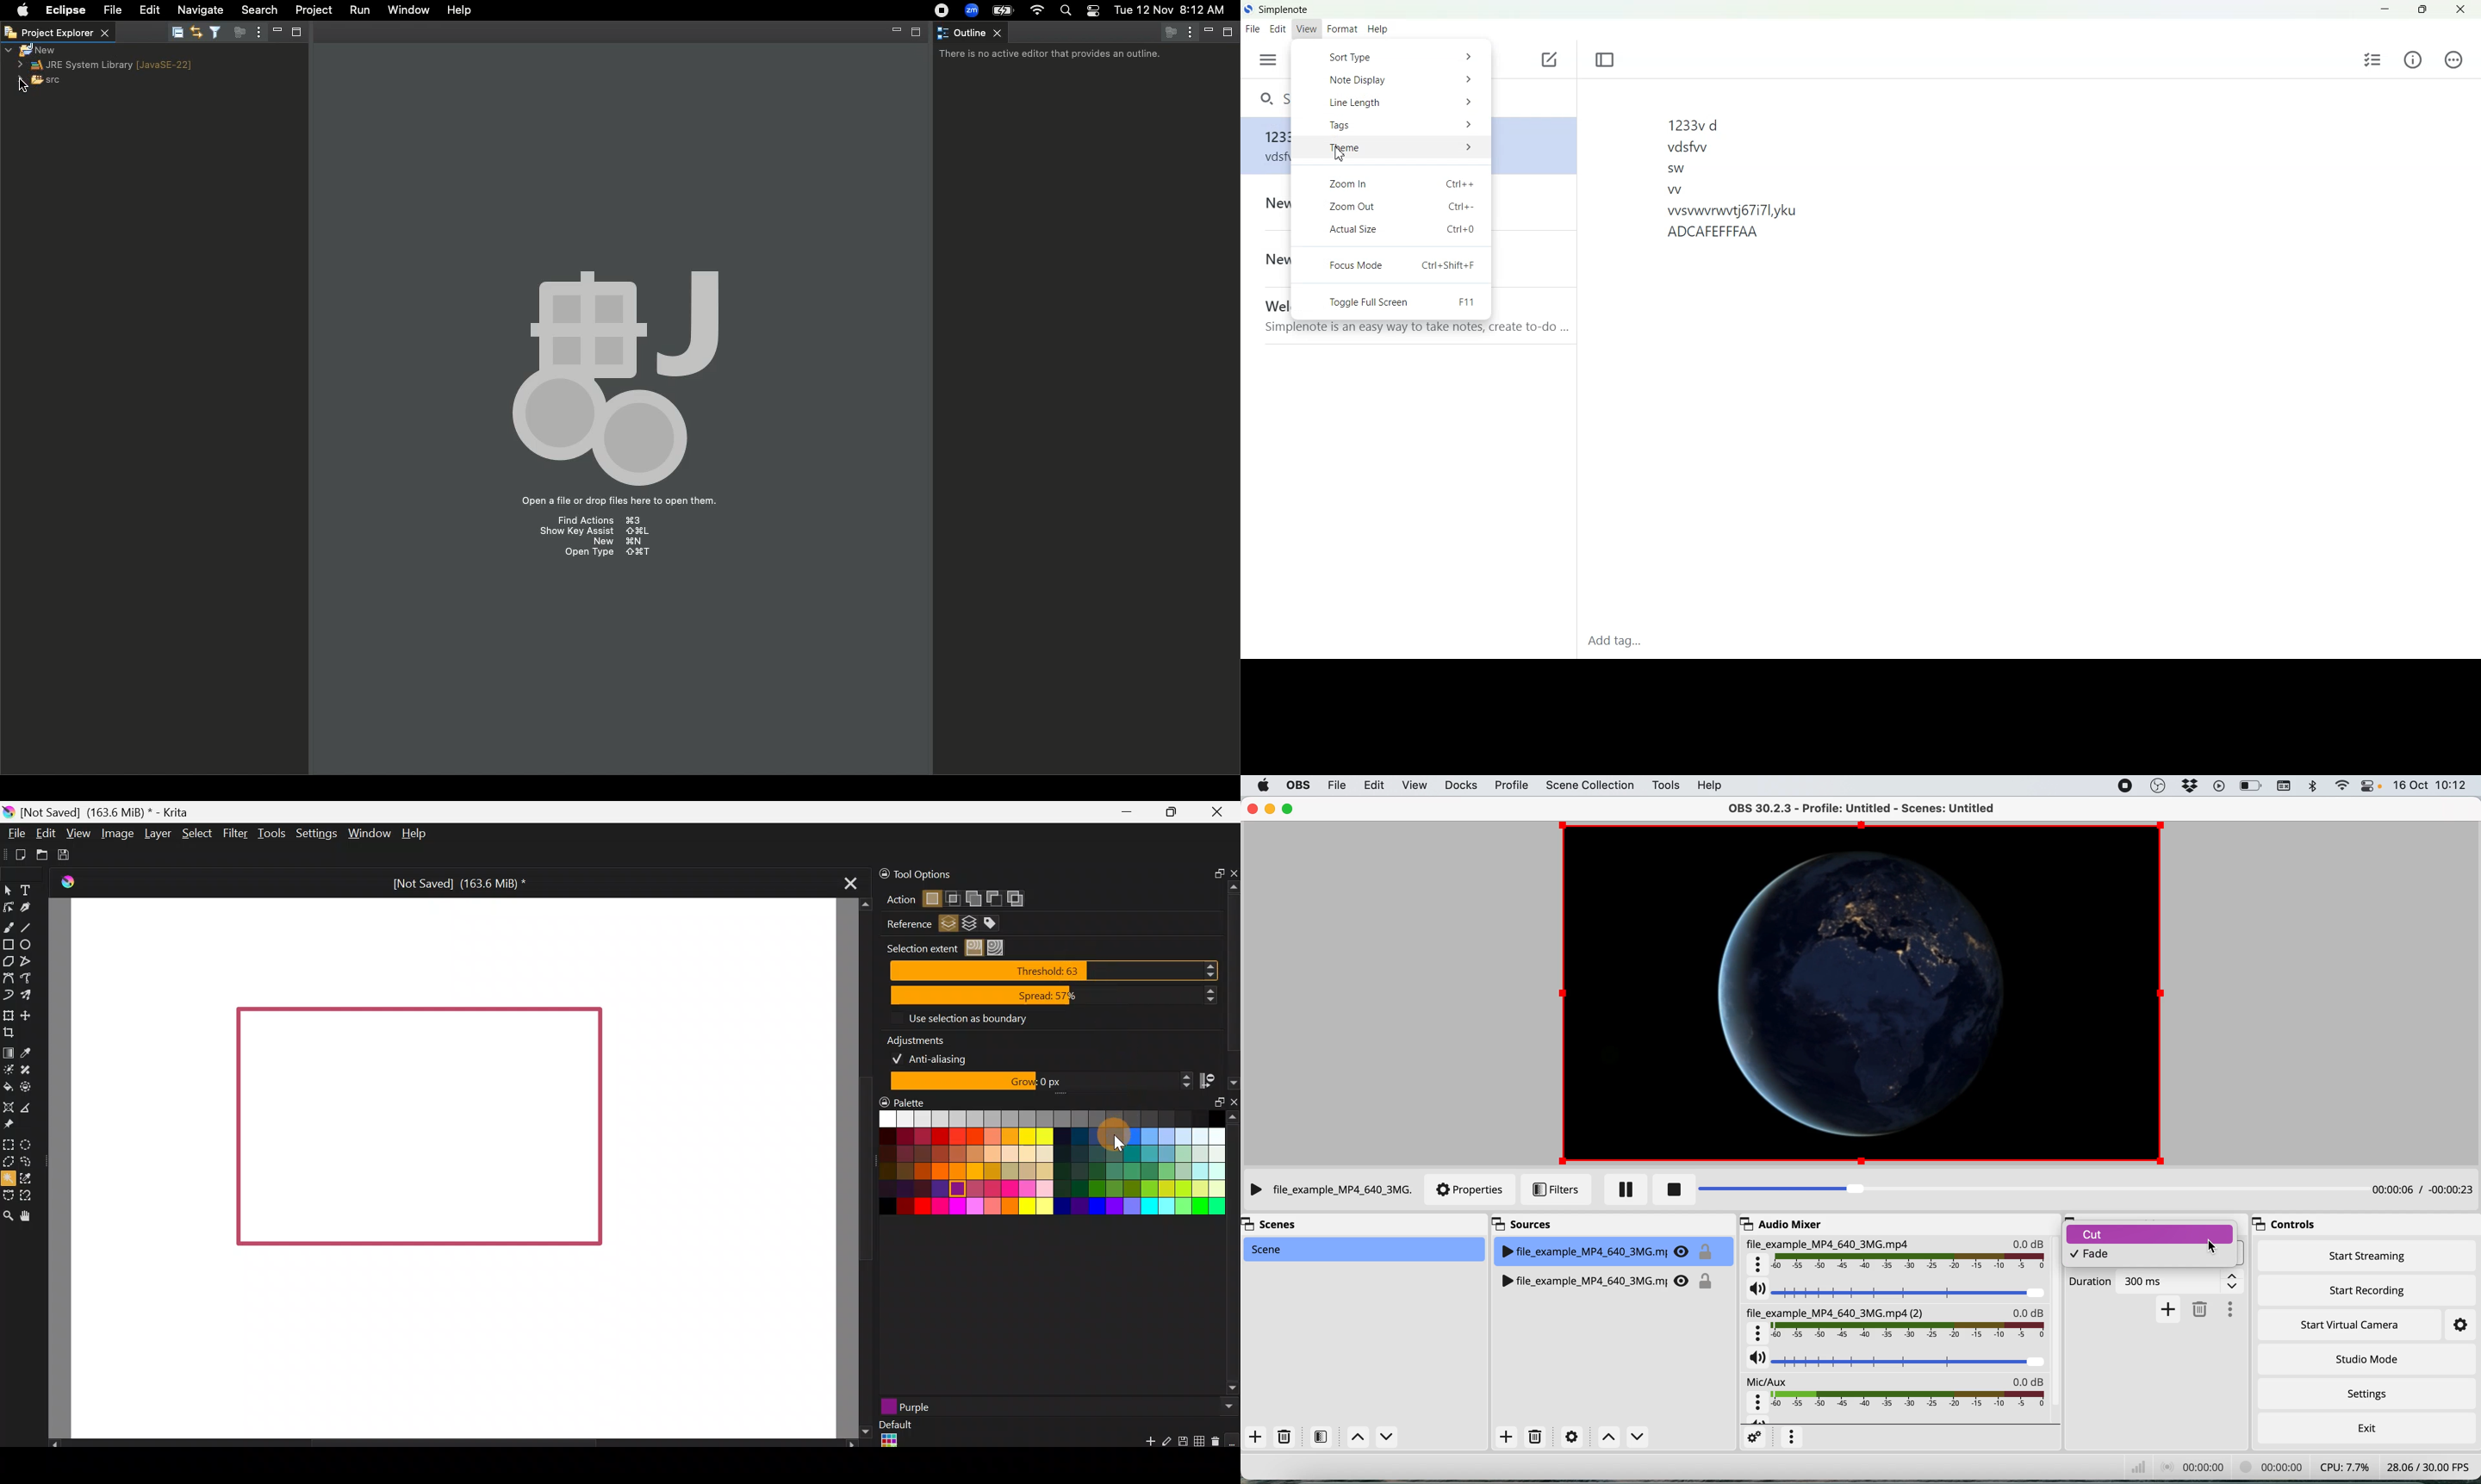  What do you see at coordinates (417, 835) in the screenshot?
I see `Help` at bounding box center [417, 835].